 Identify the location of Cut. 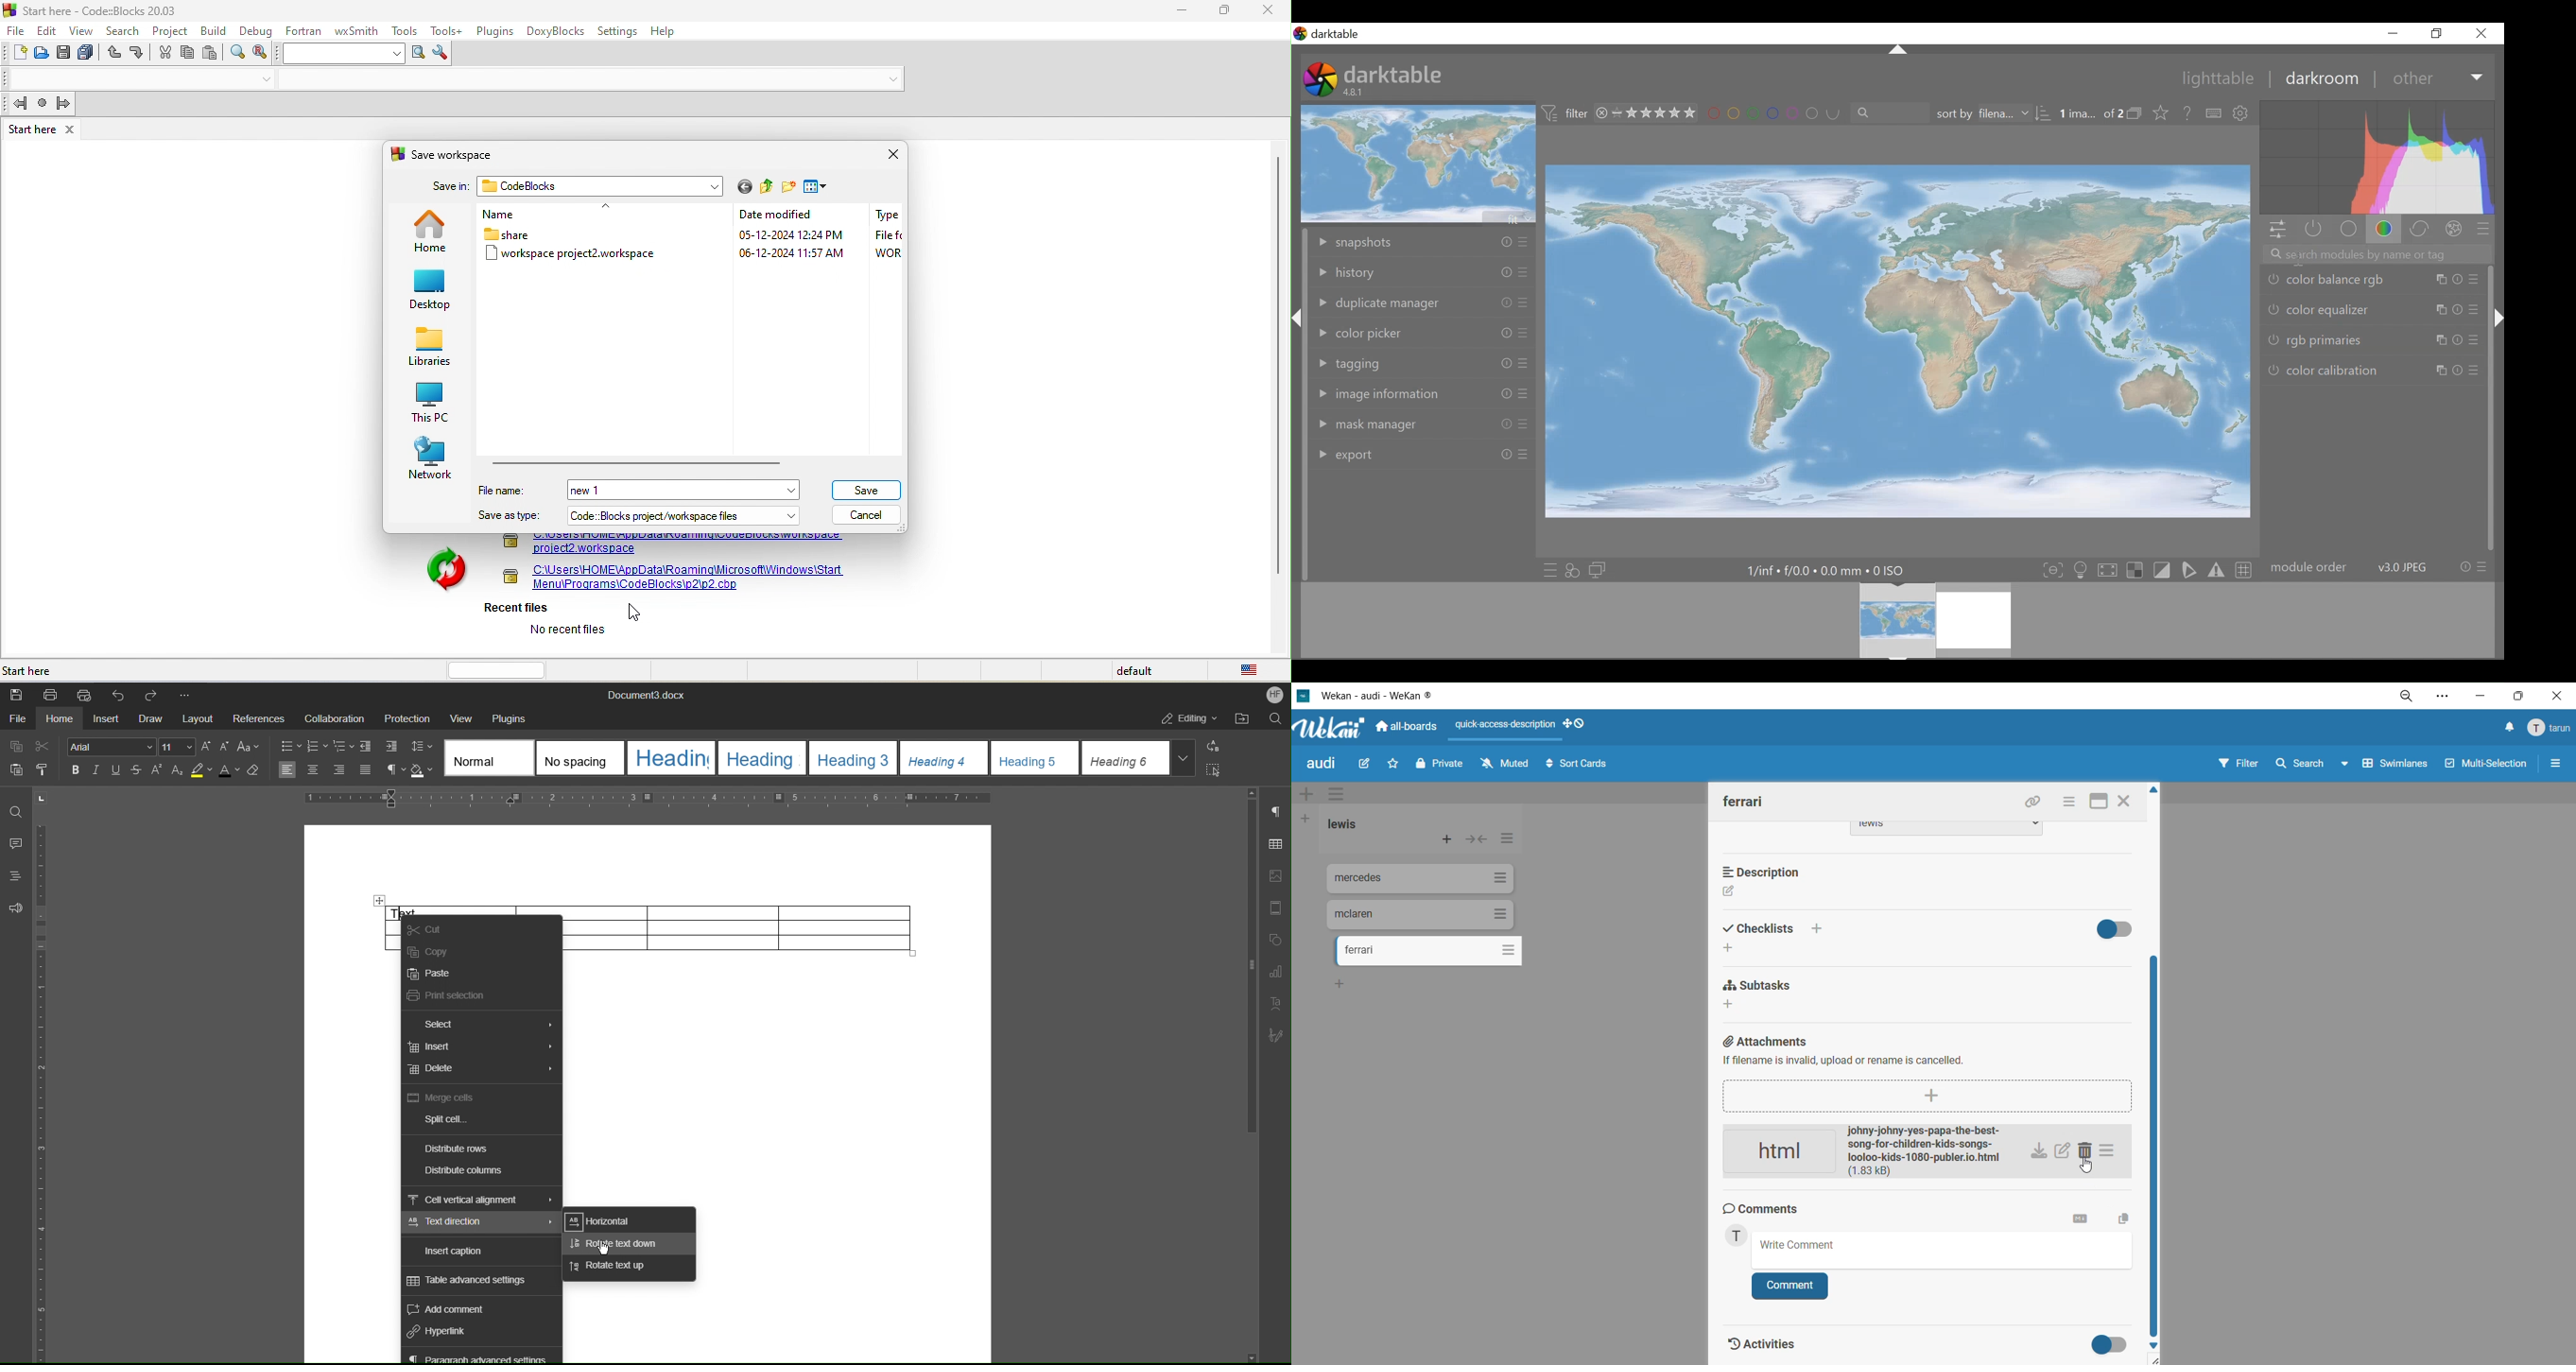
(42, 746).